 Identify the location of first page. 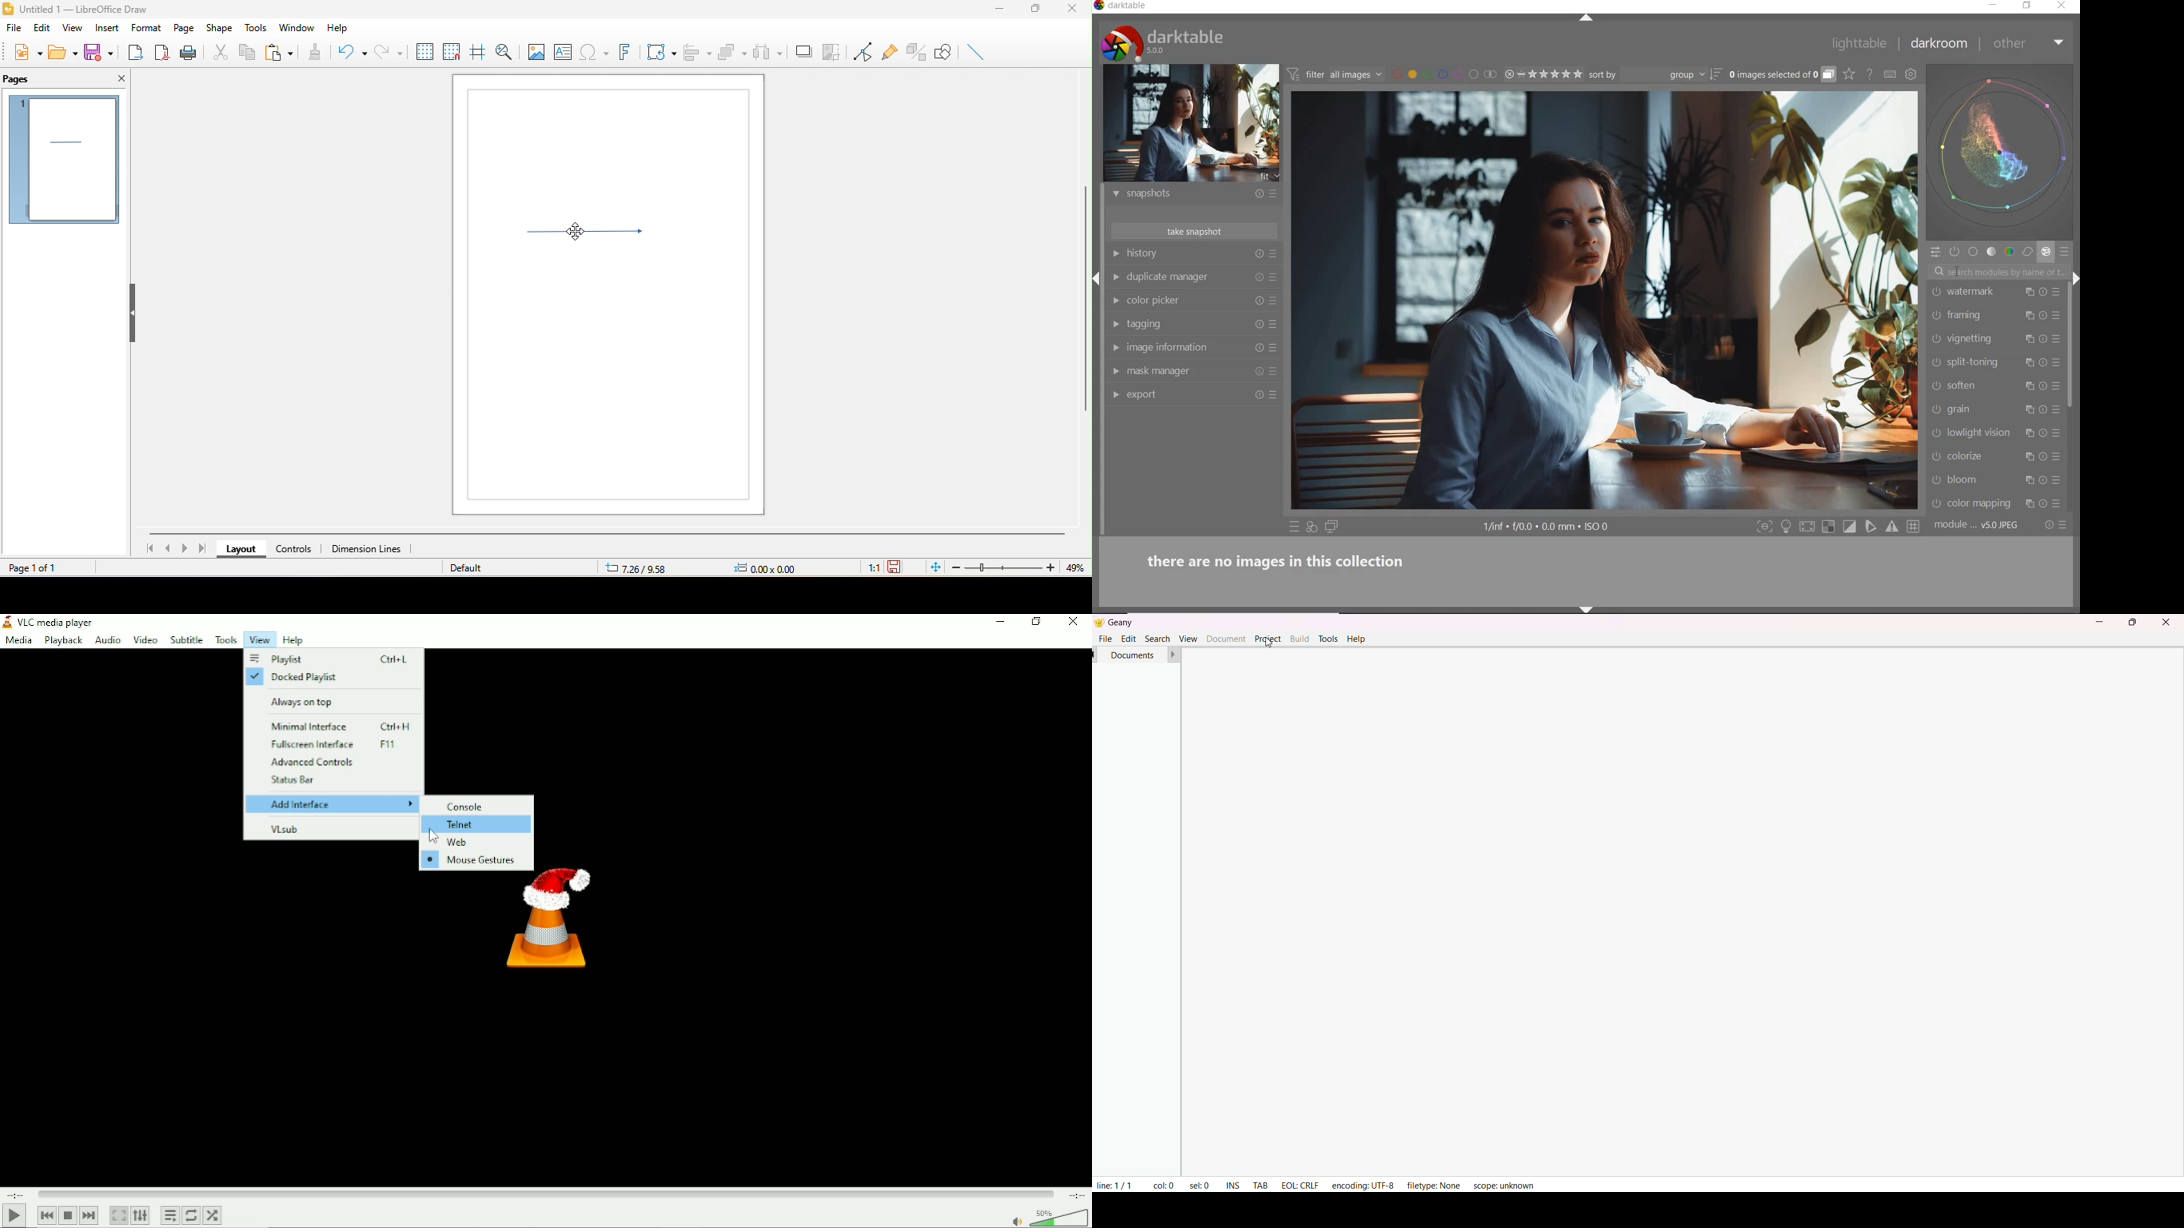
(148, 548).